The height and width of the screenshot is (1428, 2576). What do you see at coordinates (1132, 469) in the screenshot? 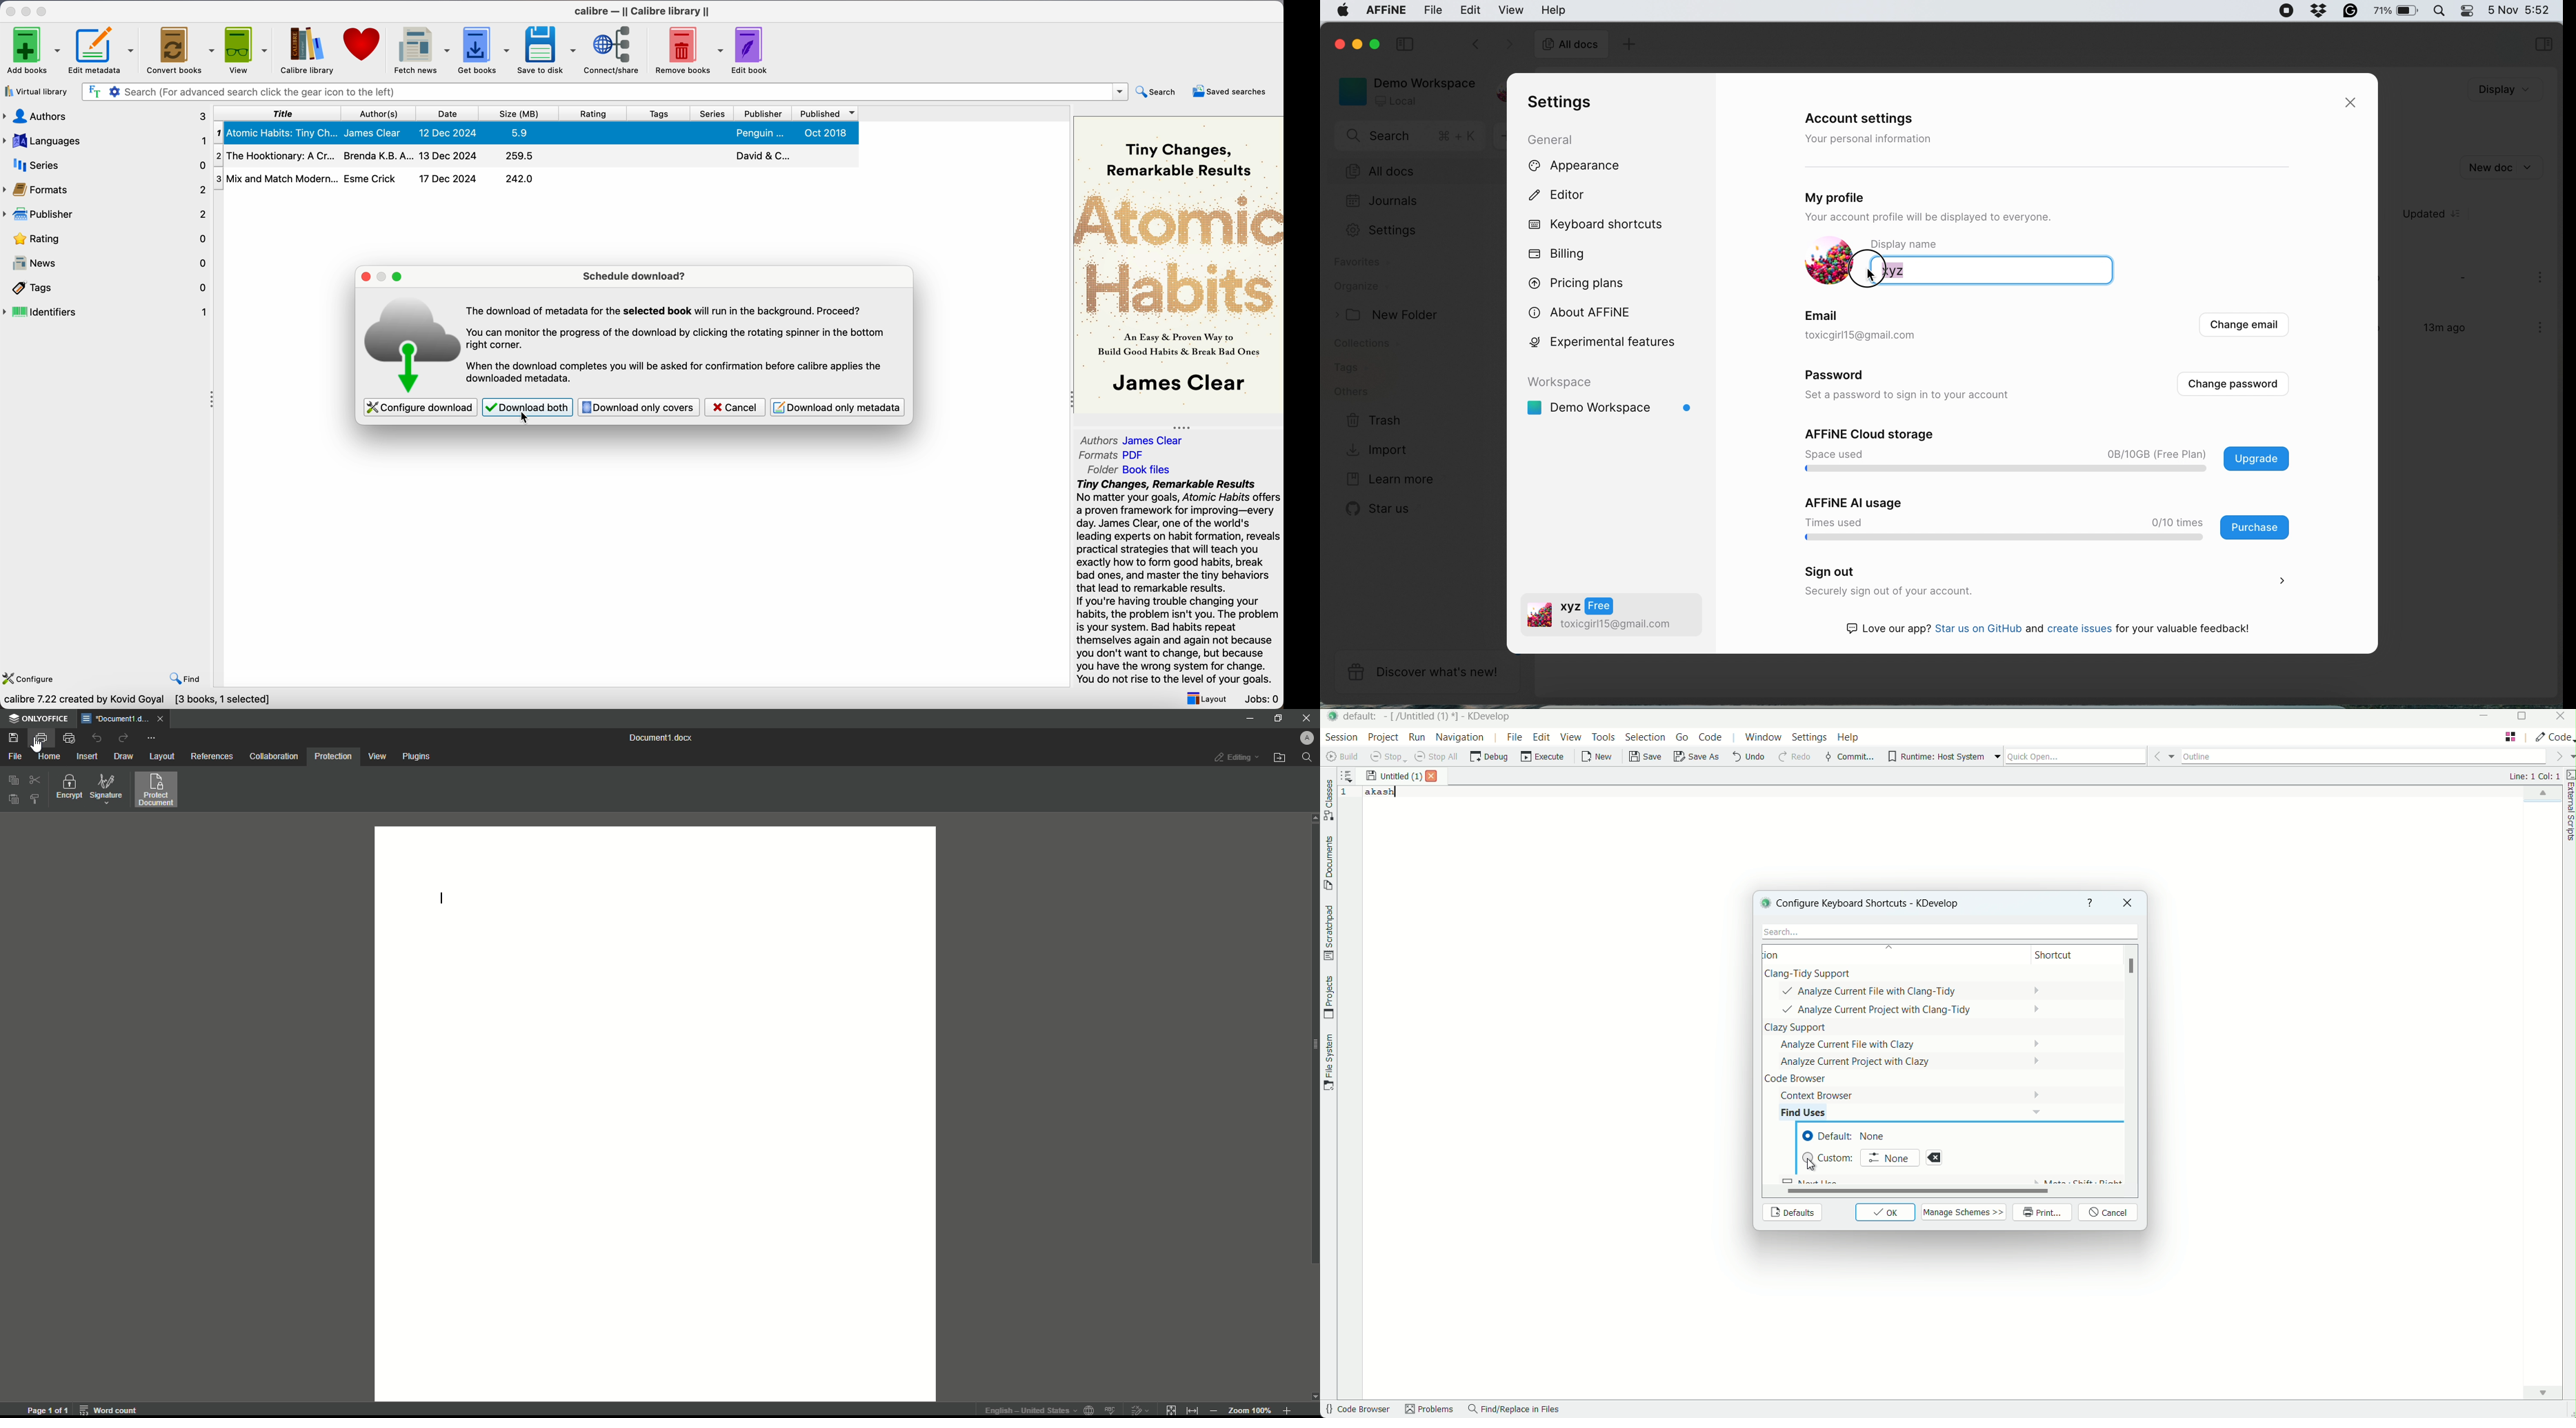
I see `Folder Book files` at bounding box center [1132, 469].